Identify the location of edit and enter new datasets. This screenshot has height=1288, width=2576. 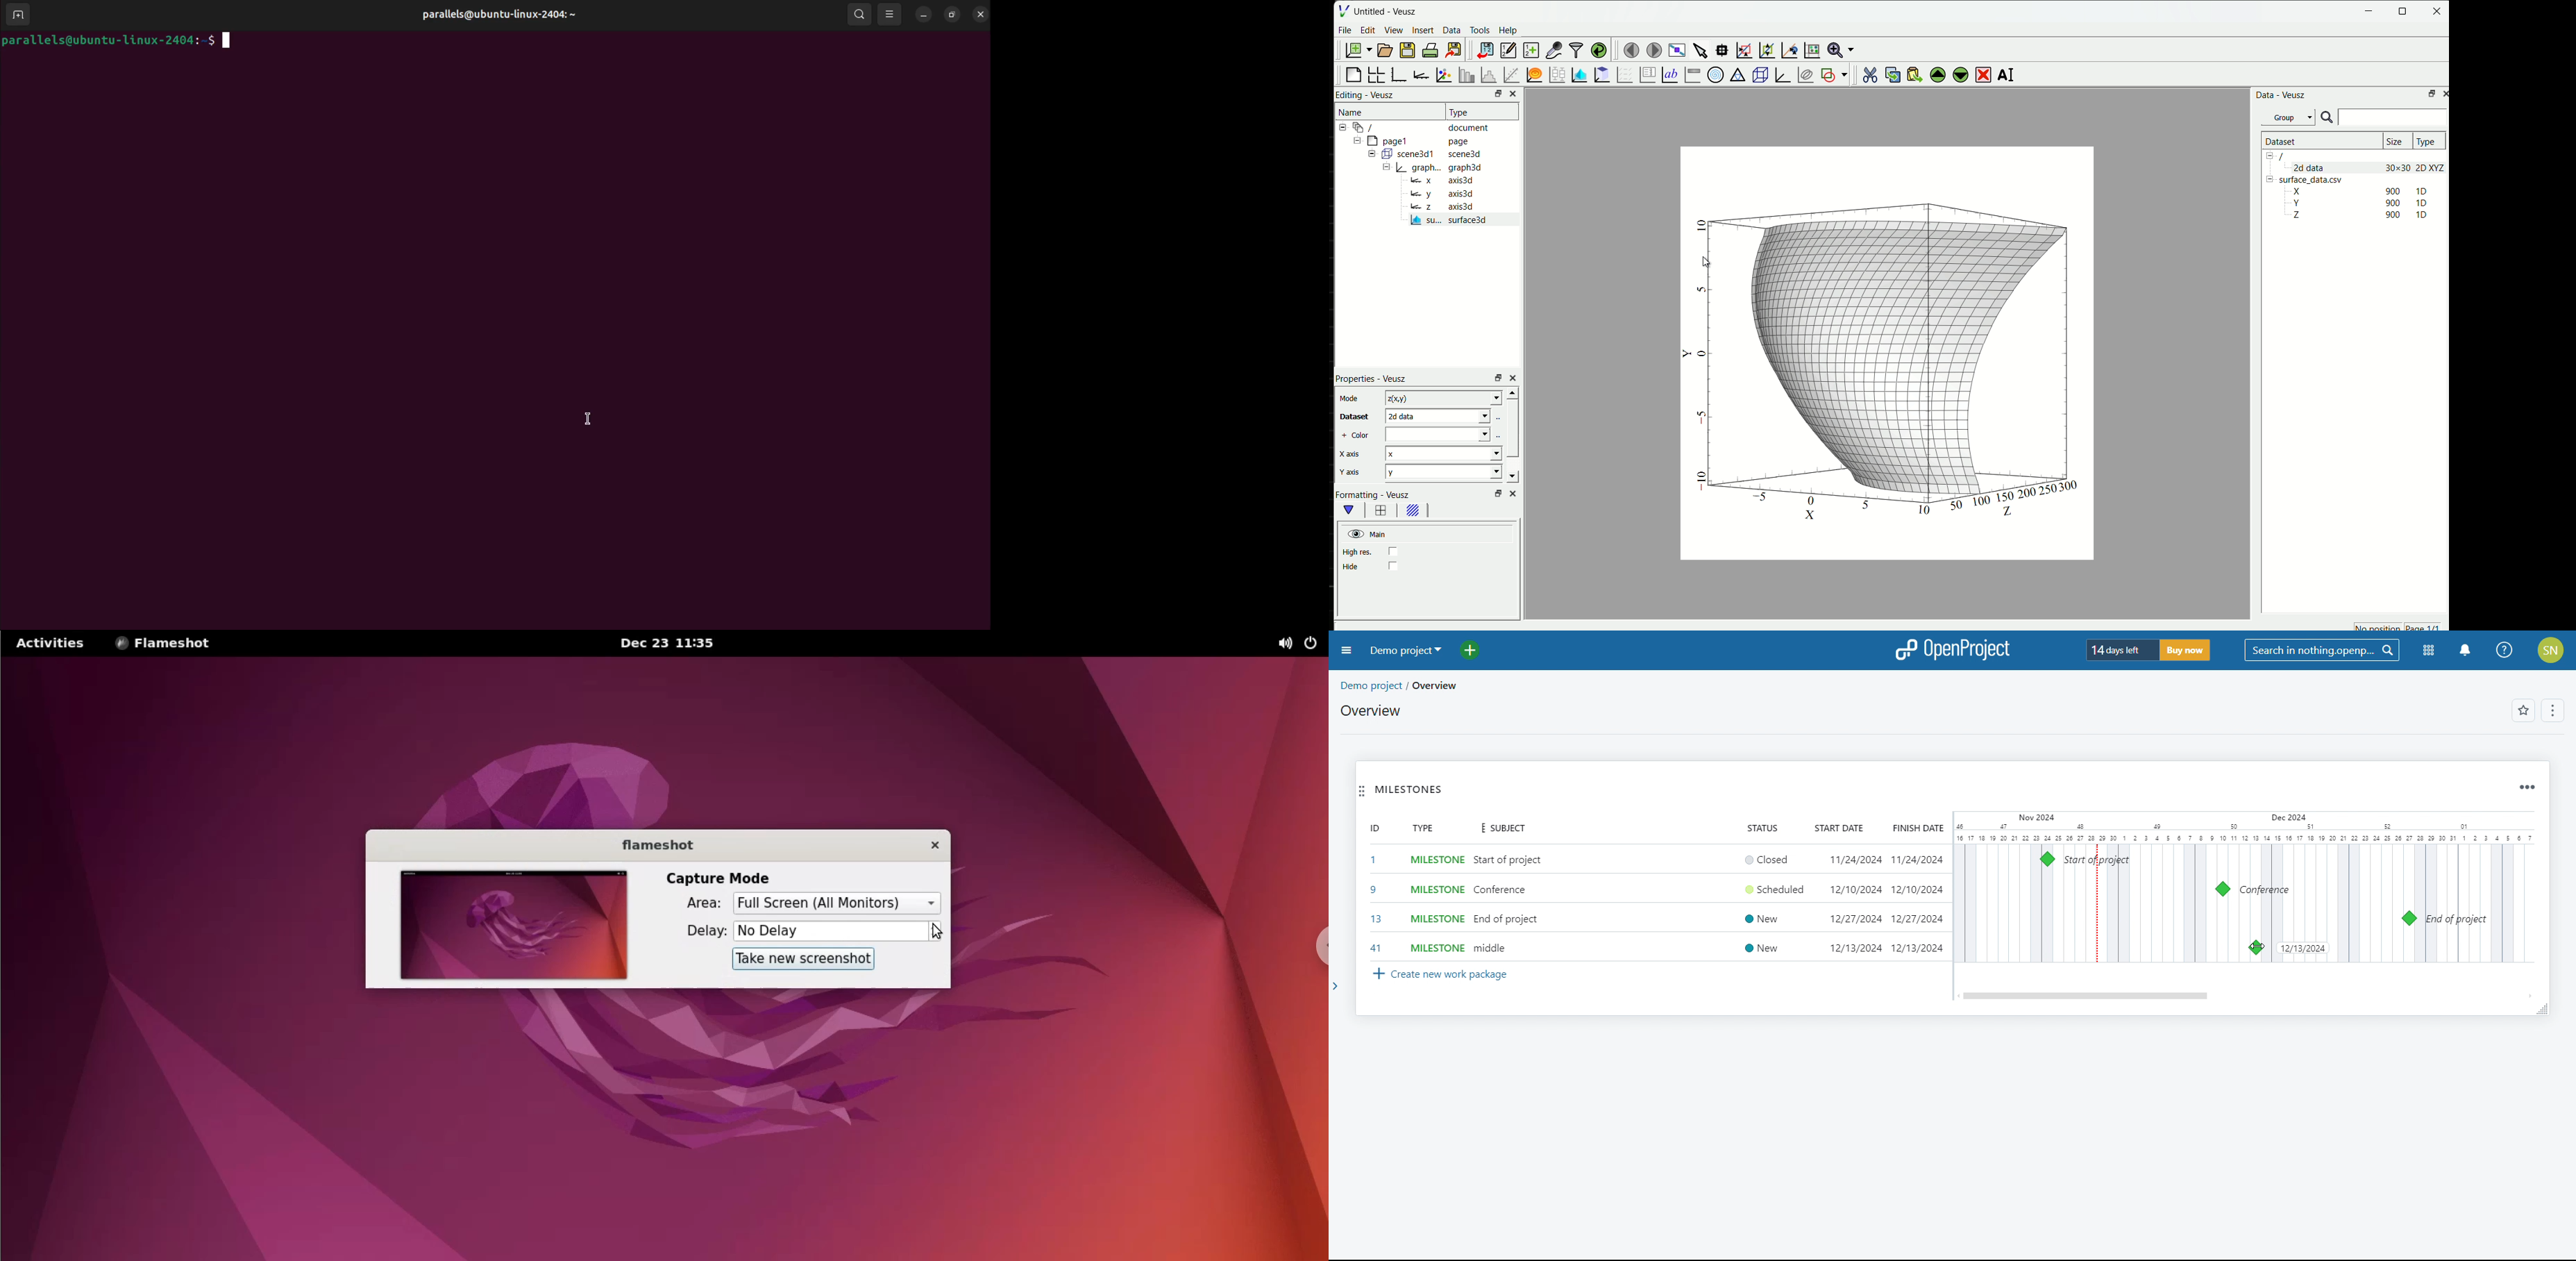
(1509, 50).